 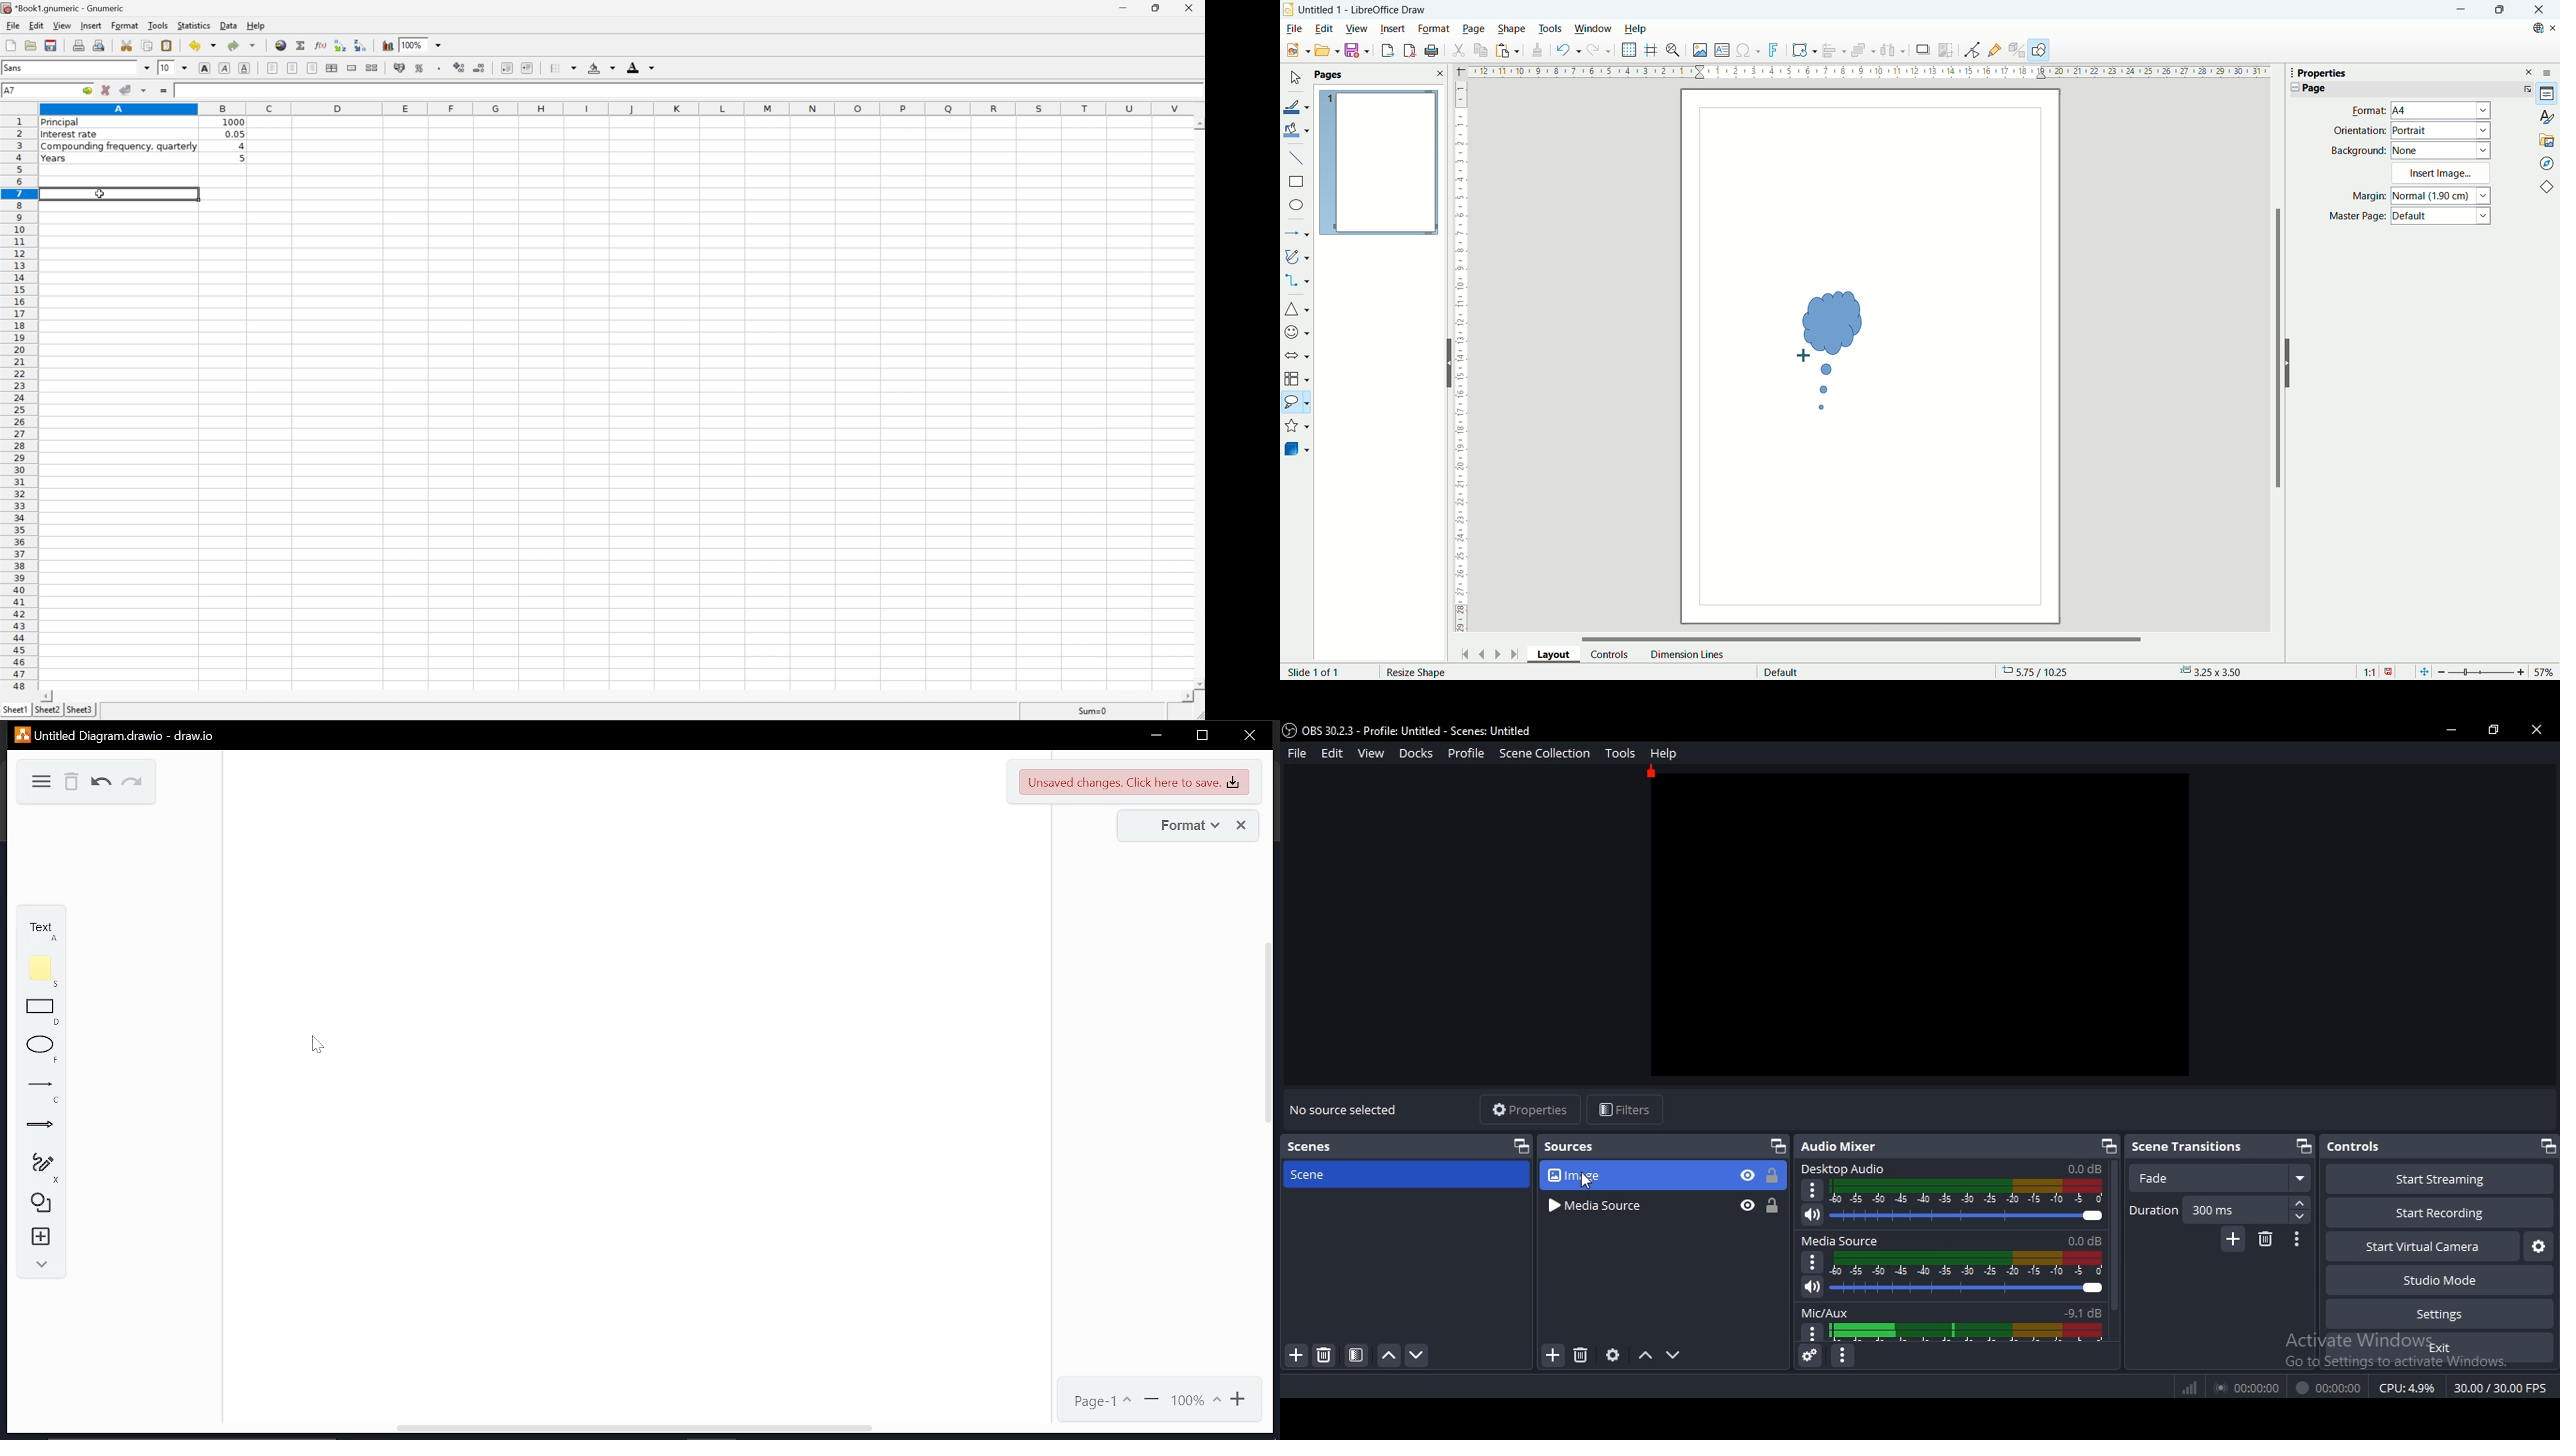 I want to click on basic shapes, so click(x=2549, y=189).